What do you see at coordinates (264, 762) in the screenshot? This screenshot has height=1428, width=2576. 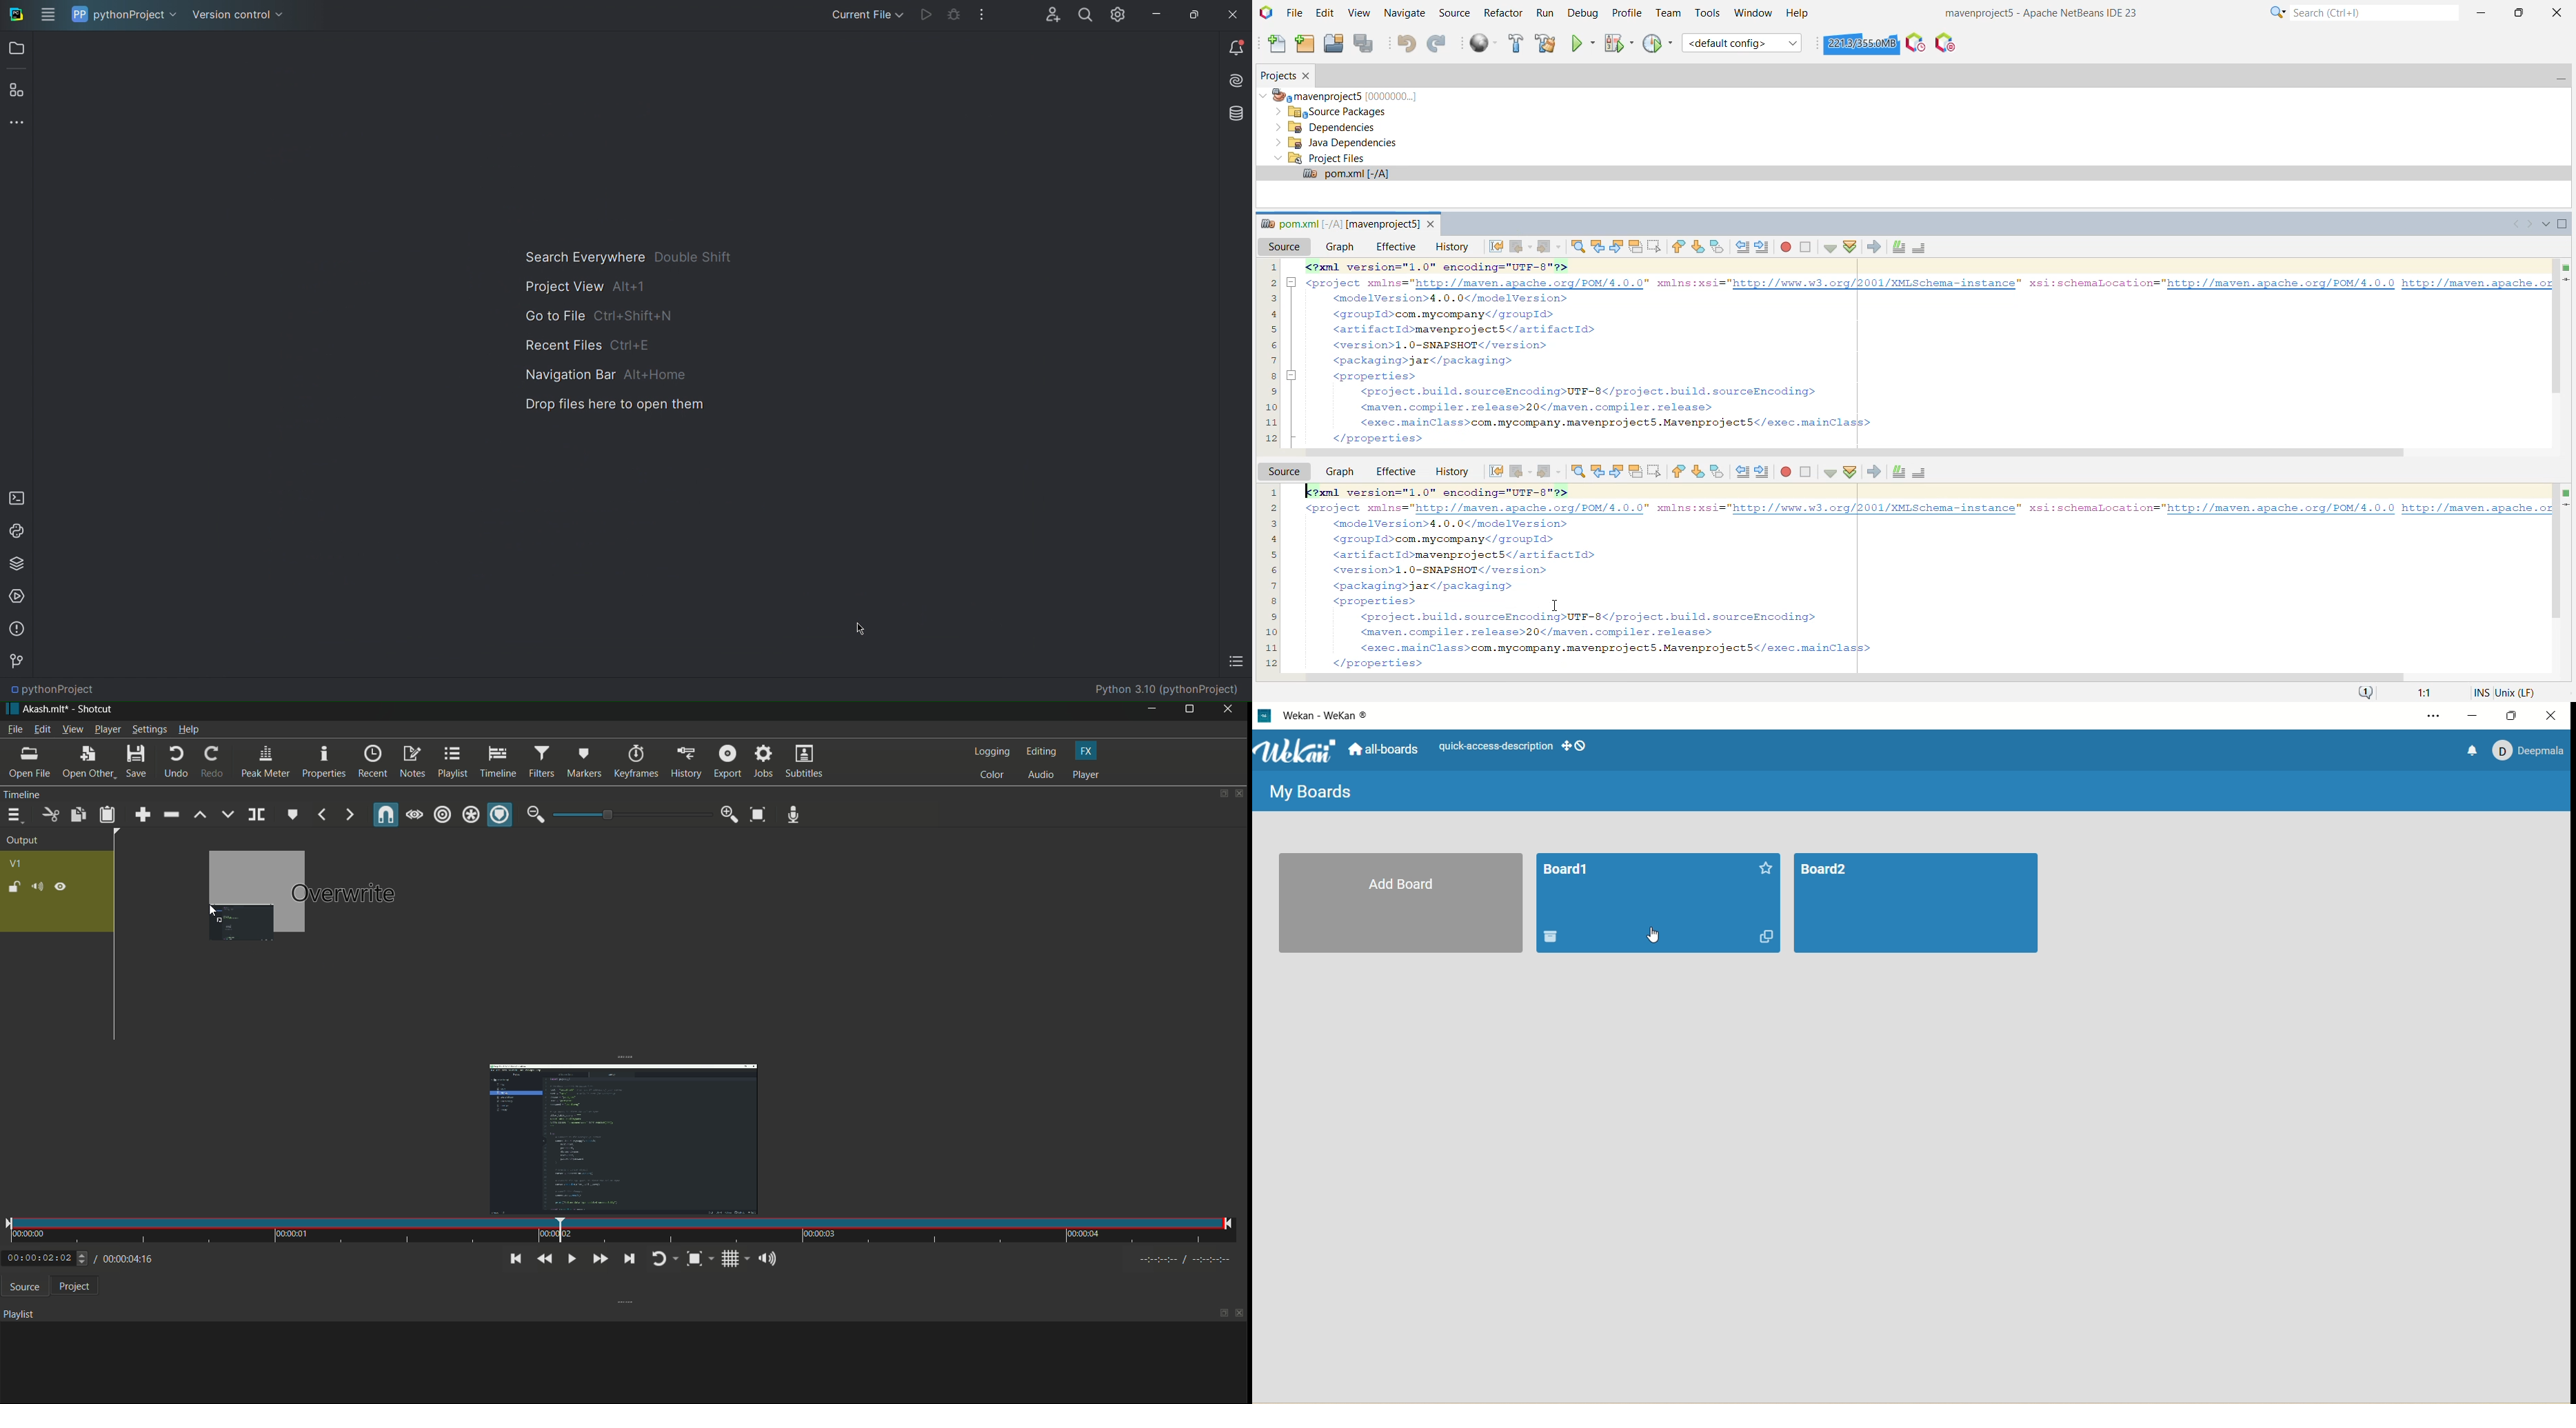 I see `peak meter` at bounding box center [264, 762].